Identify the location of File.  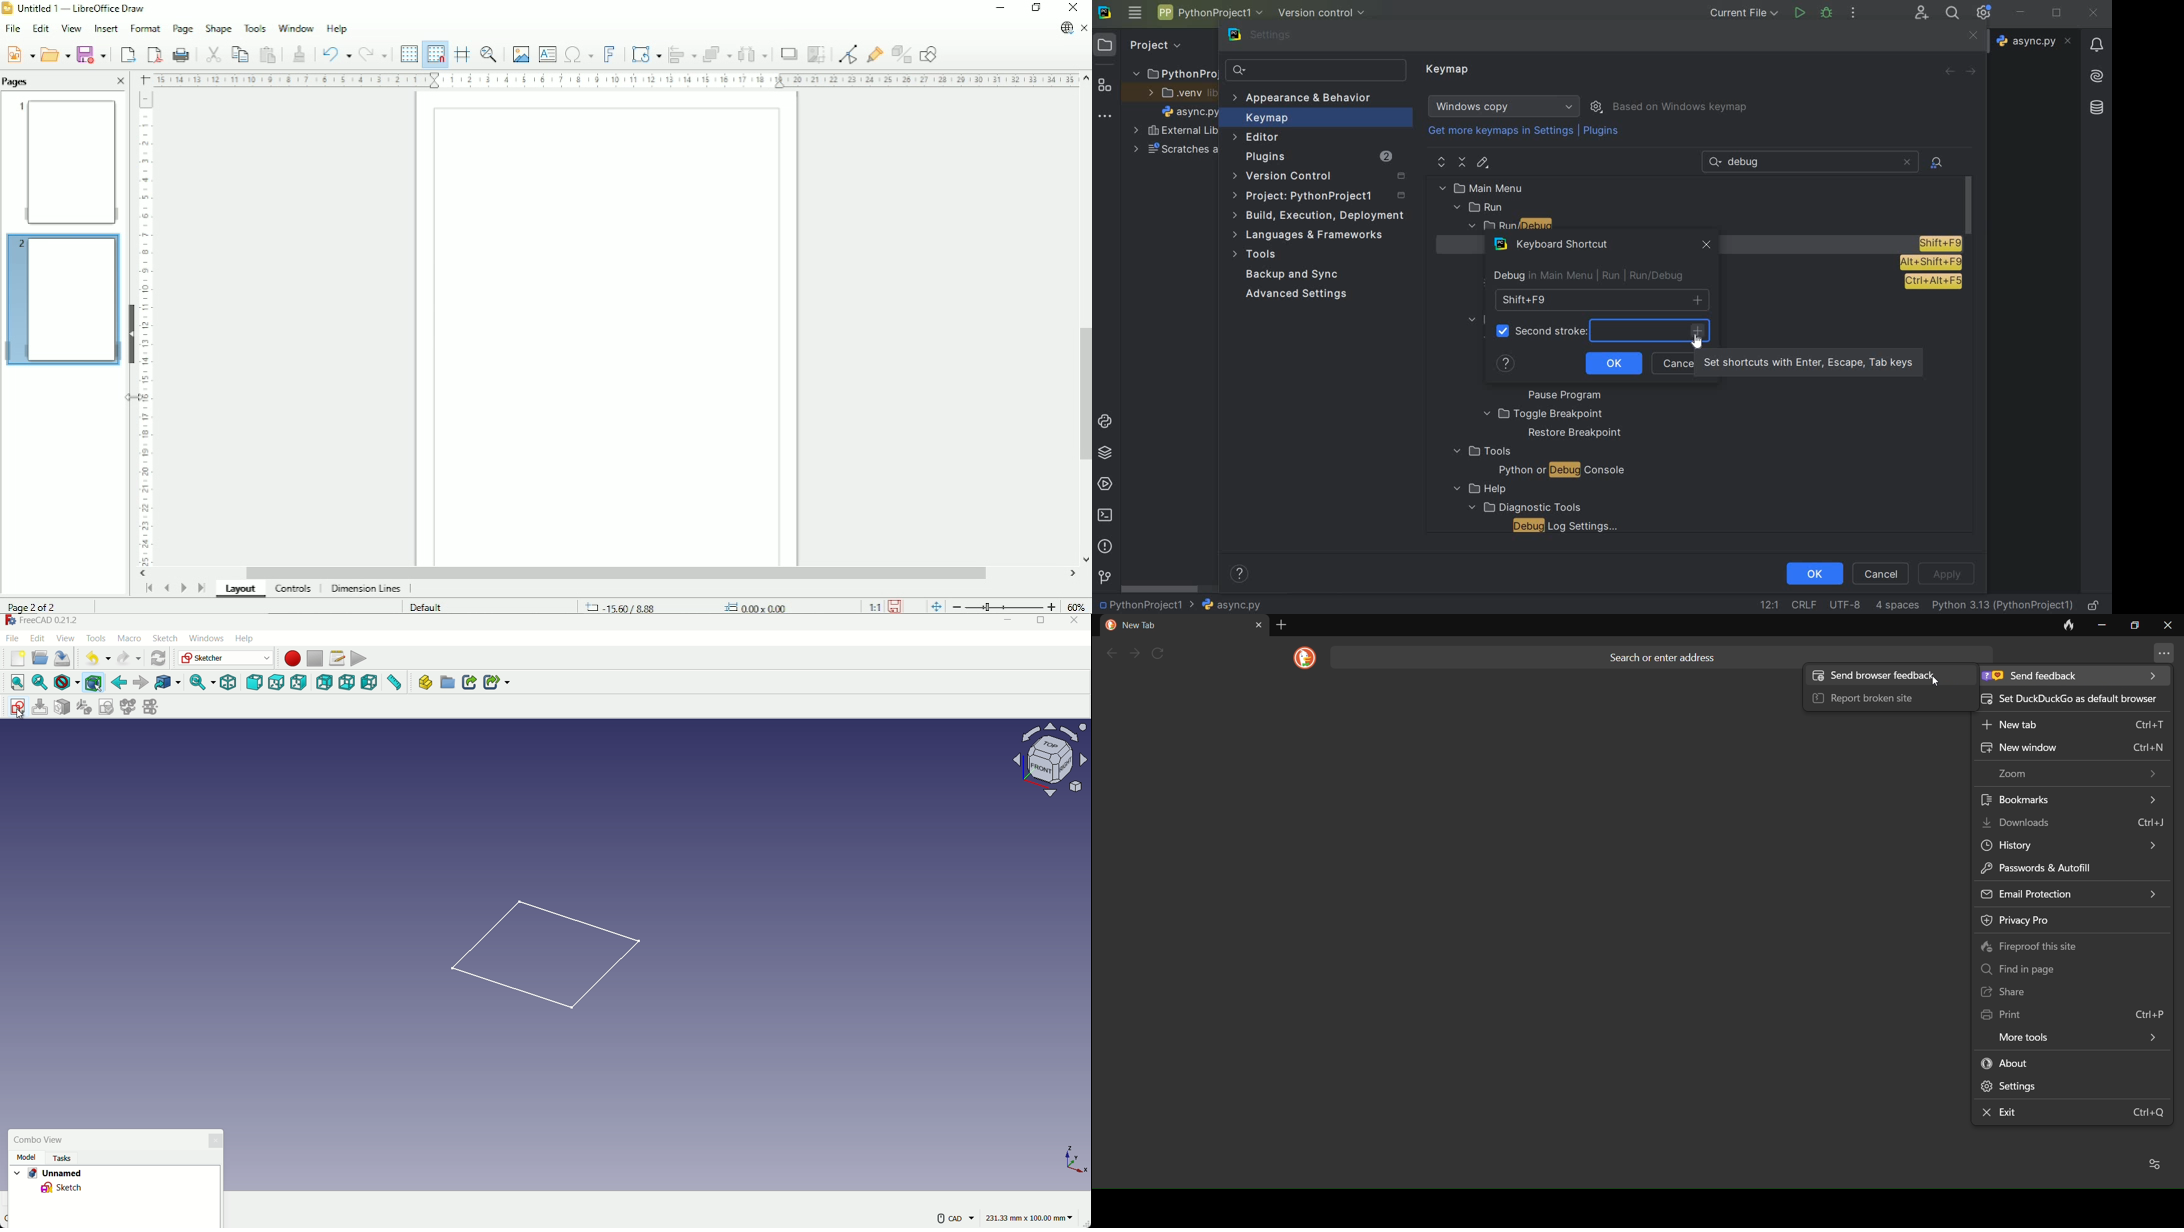
(11, 29).